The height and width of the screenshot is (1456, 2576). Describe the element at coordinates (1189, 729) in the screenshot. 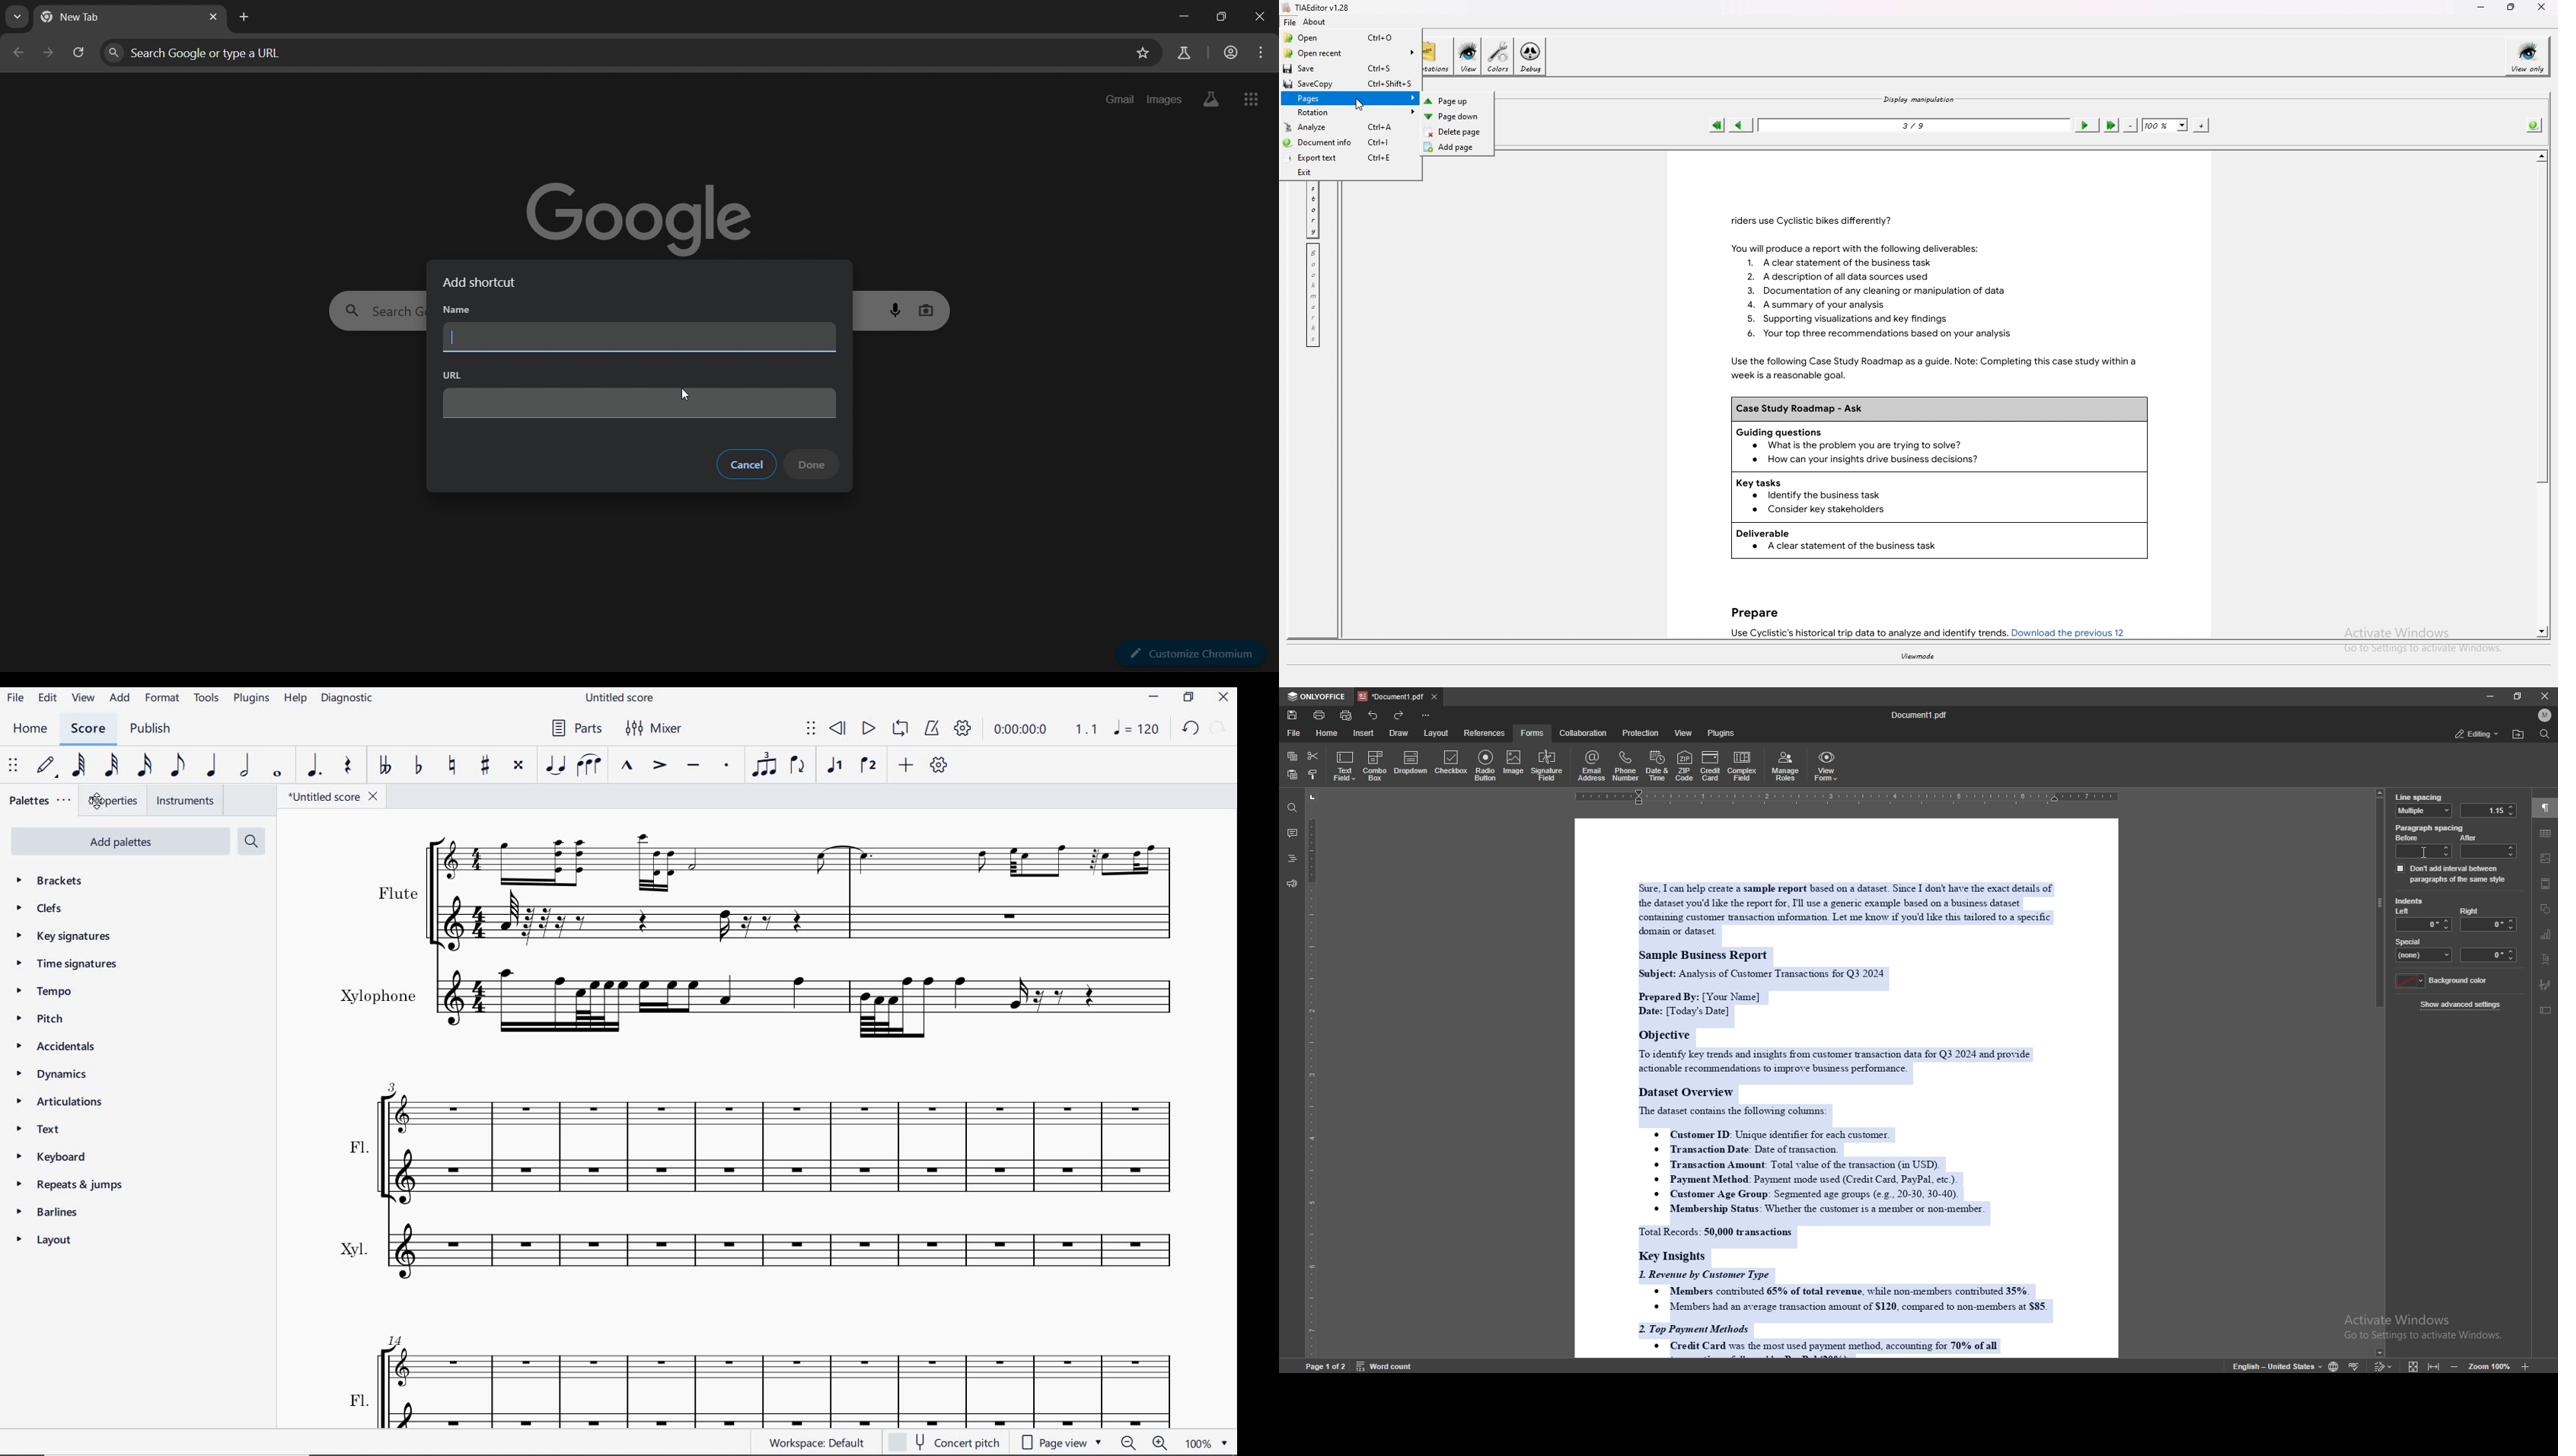

I see `UNDO` at that location.